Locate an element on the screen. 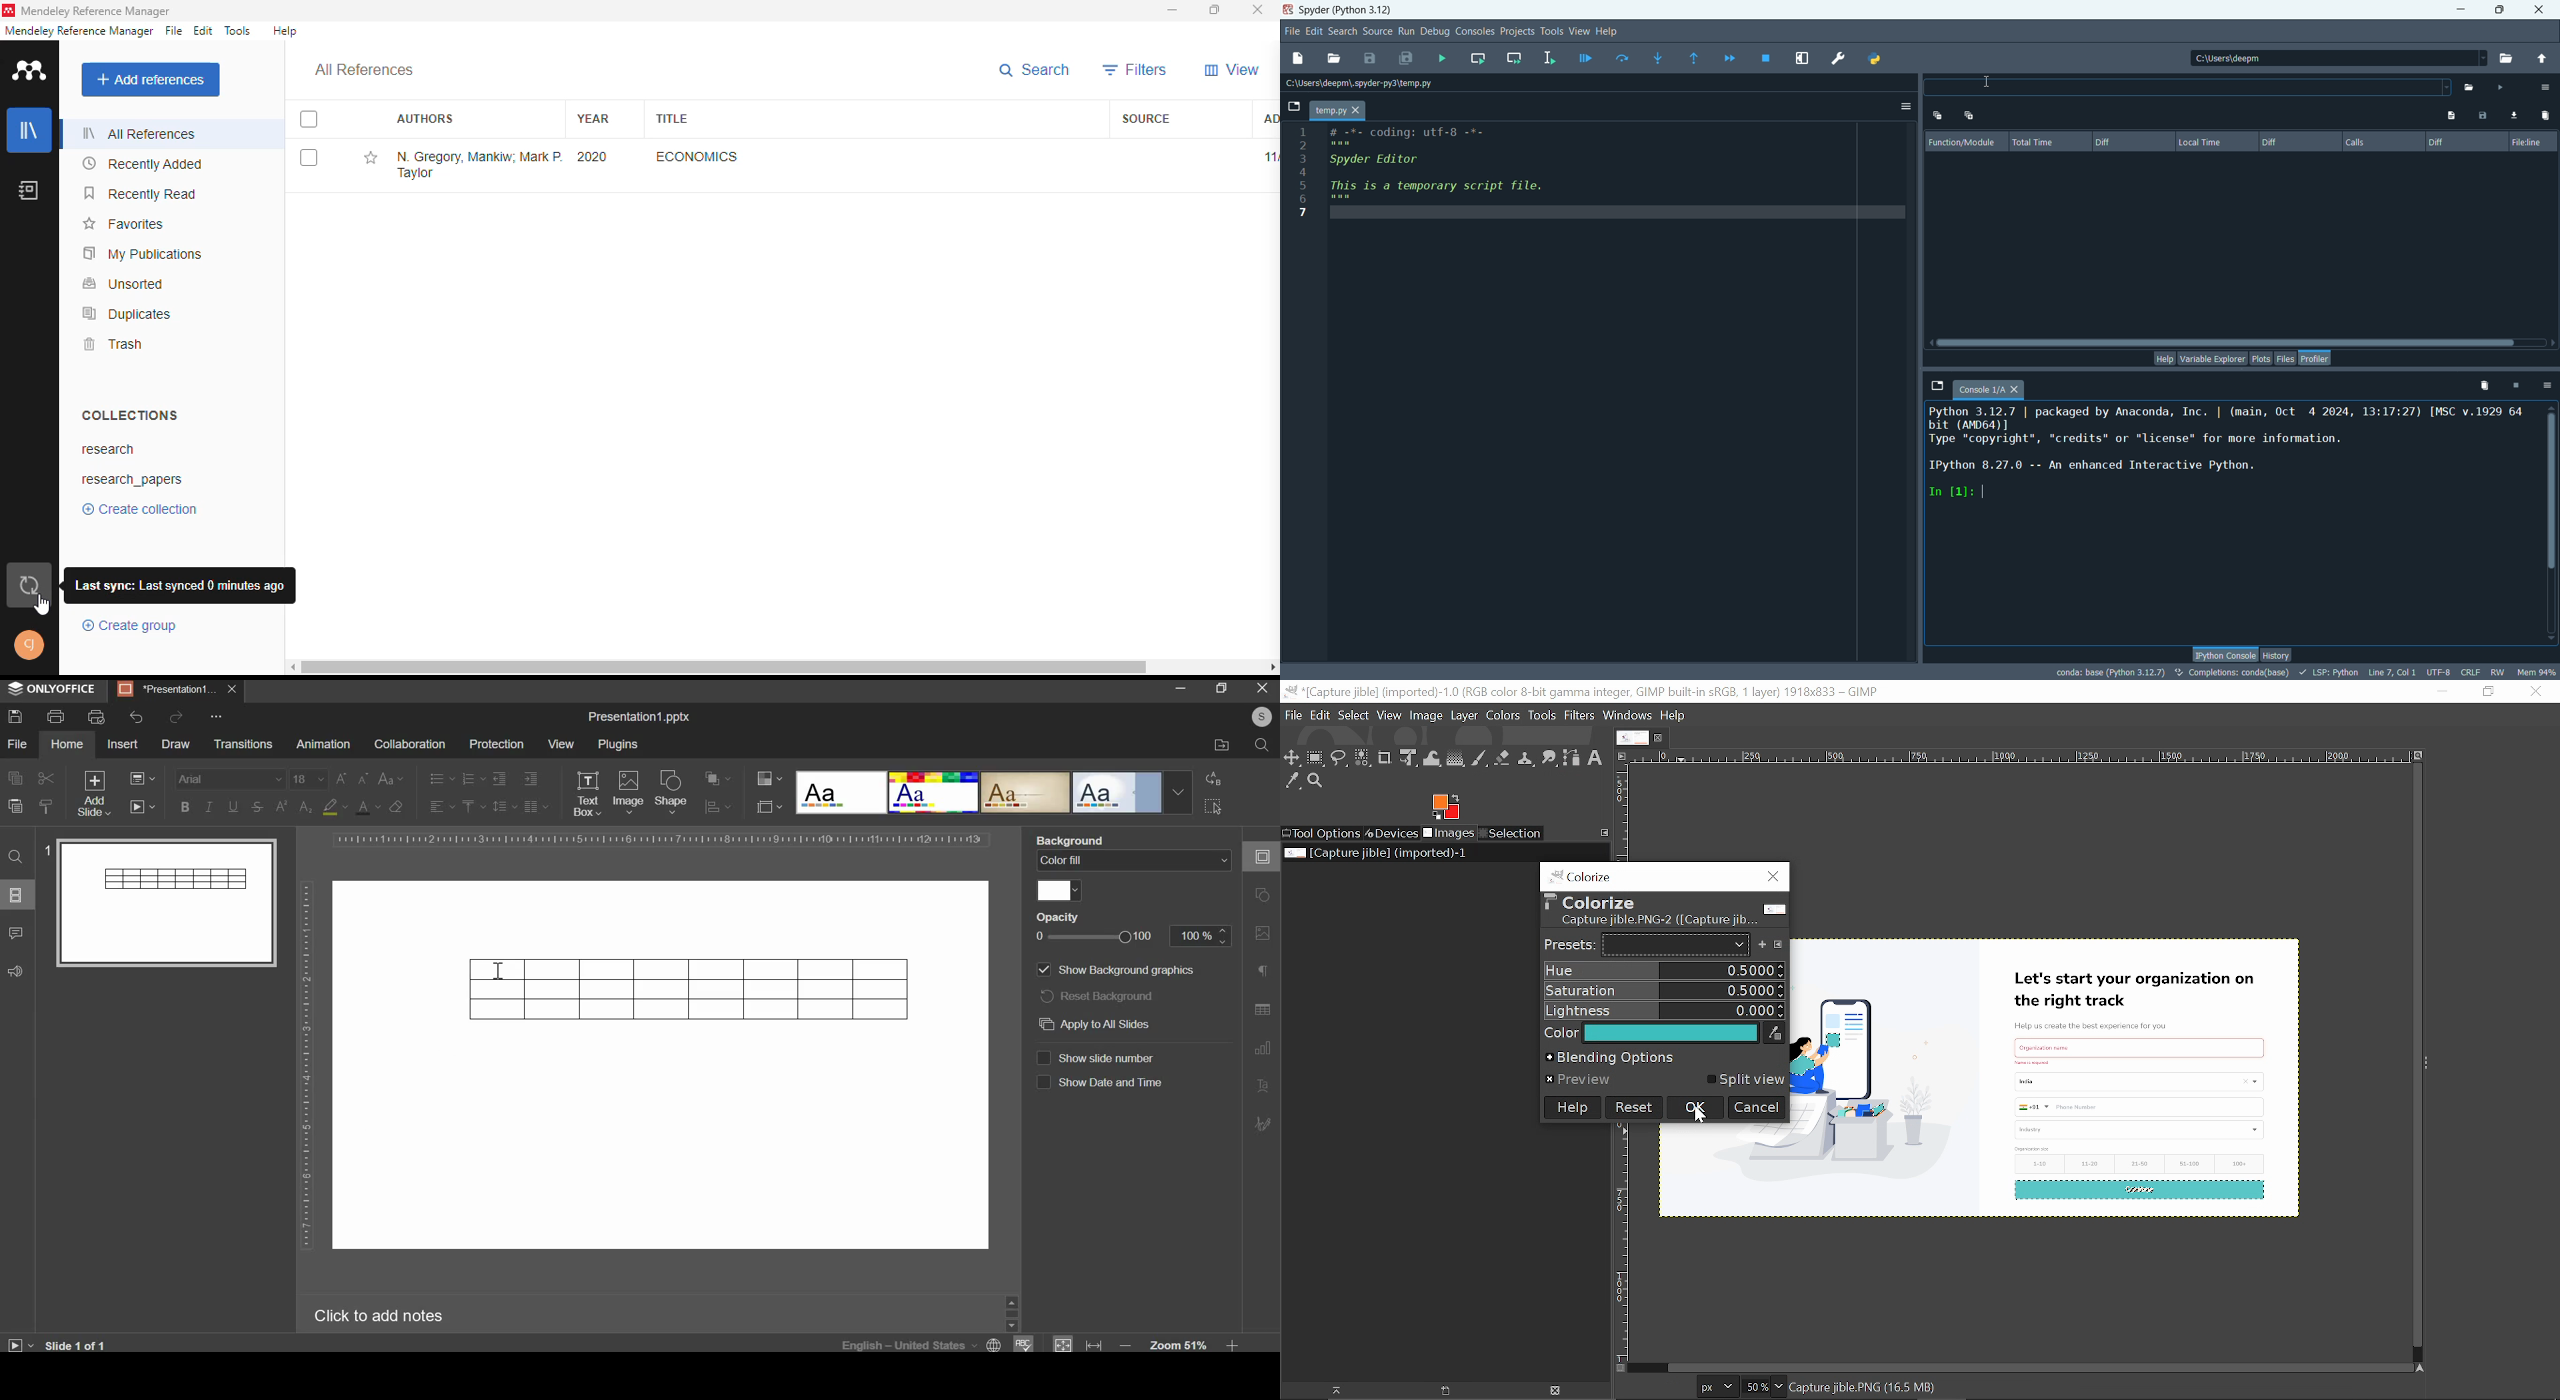  Horizontal scrollbar is located at coordinates (2036, 1366).